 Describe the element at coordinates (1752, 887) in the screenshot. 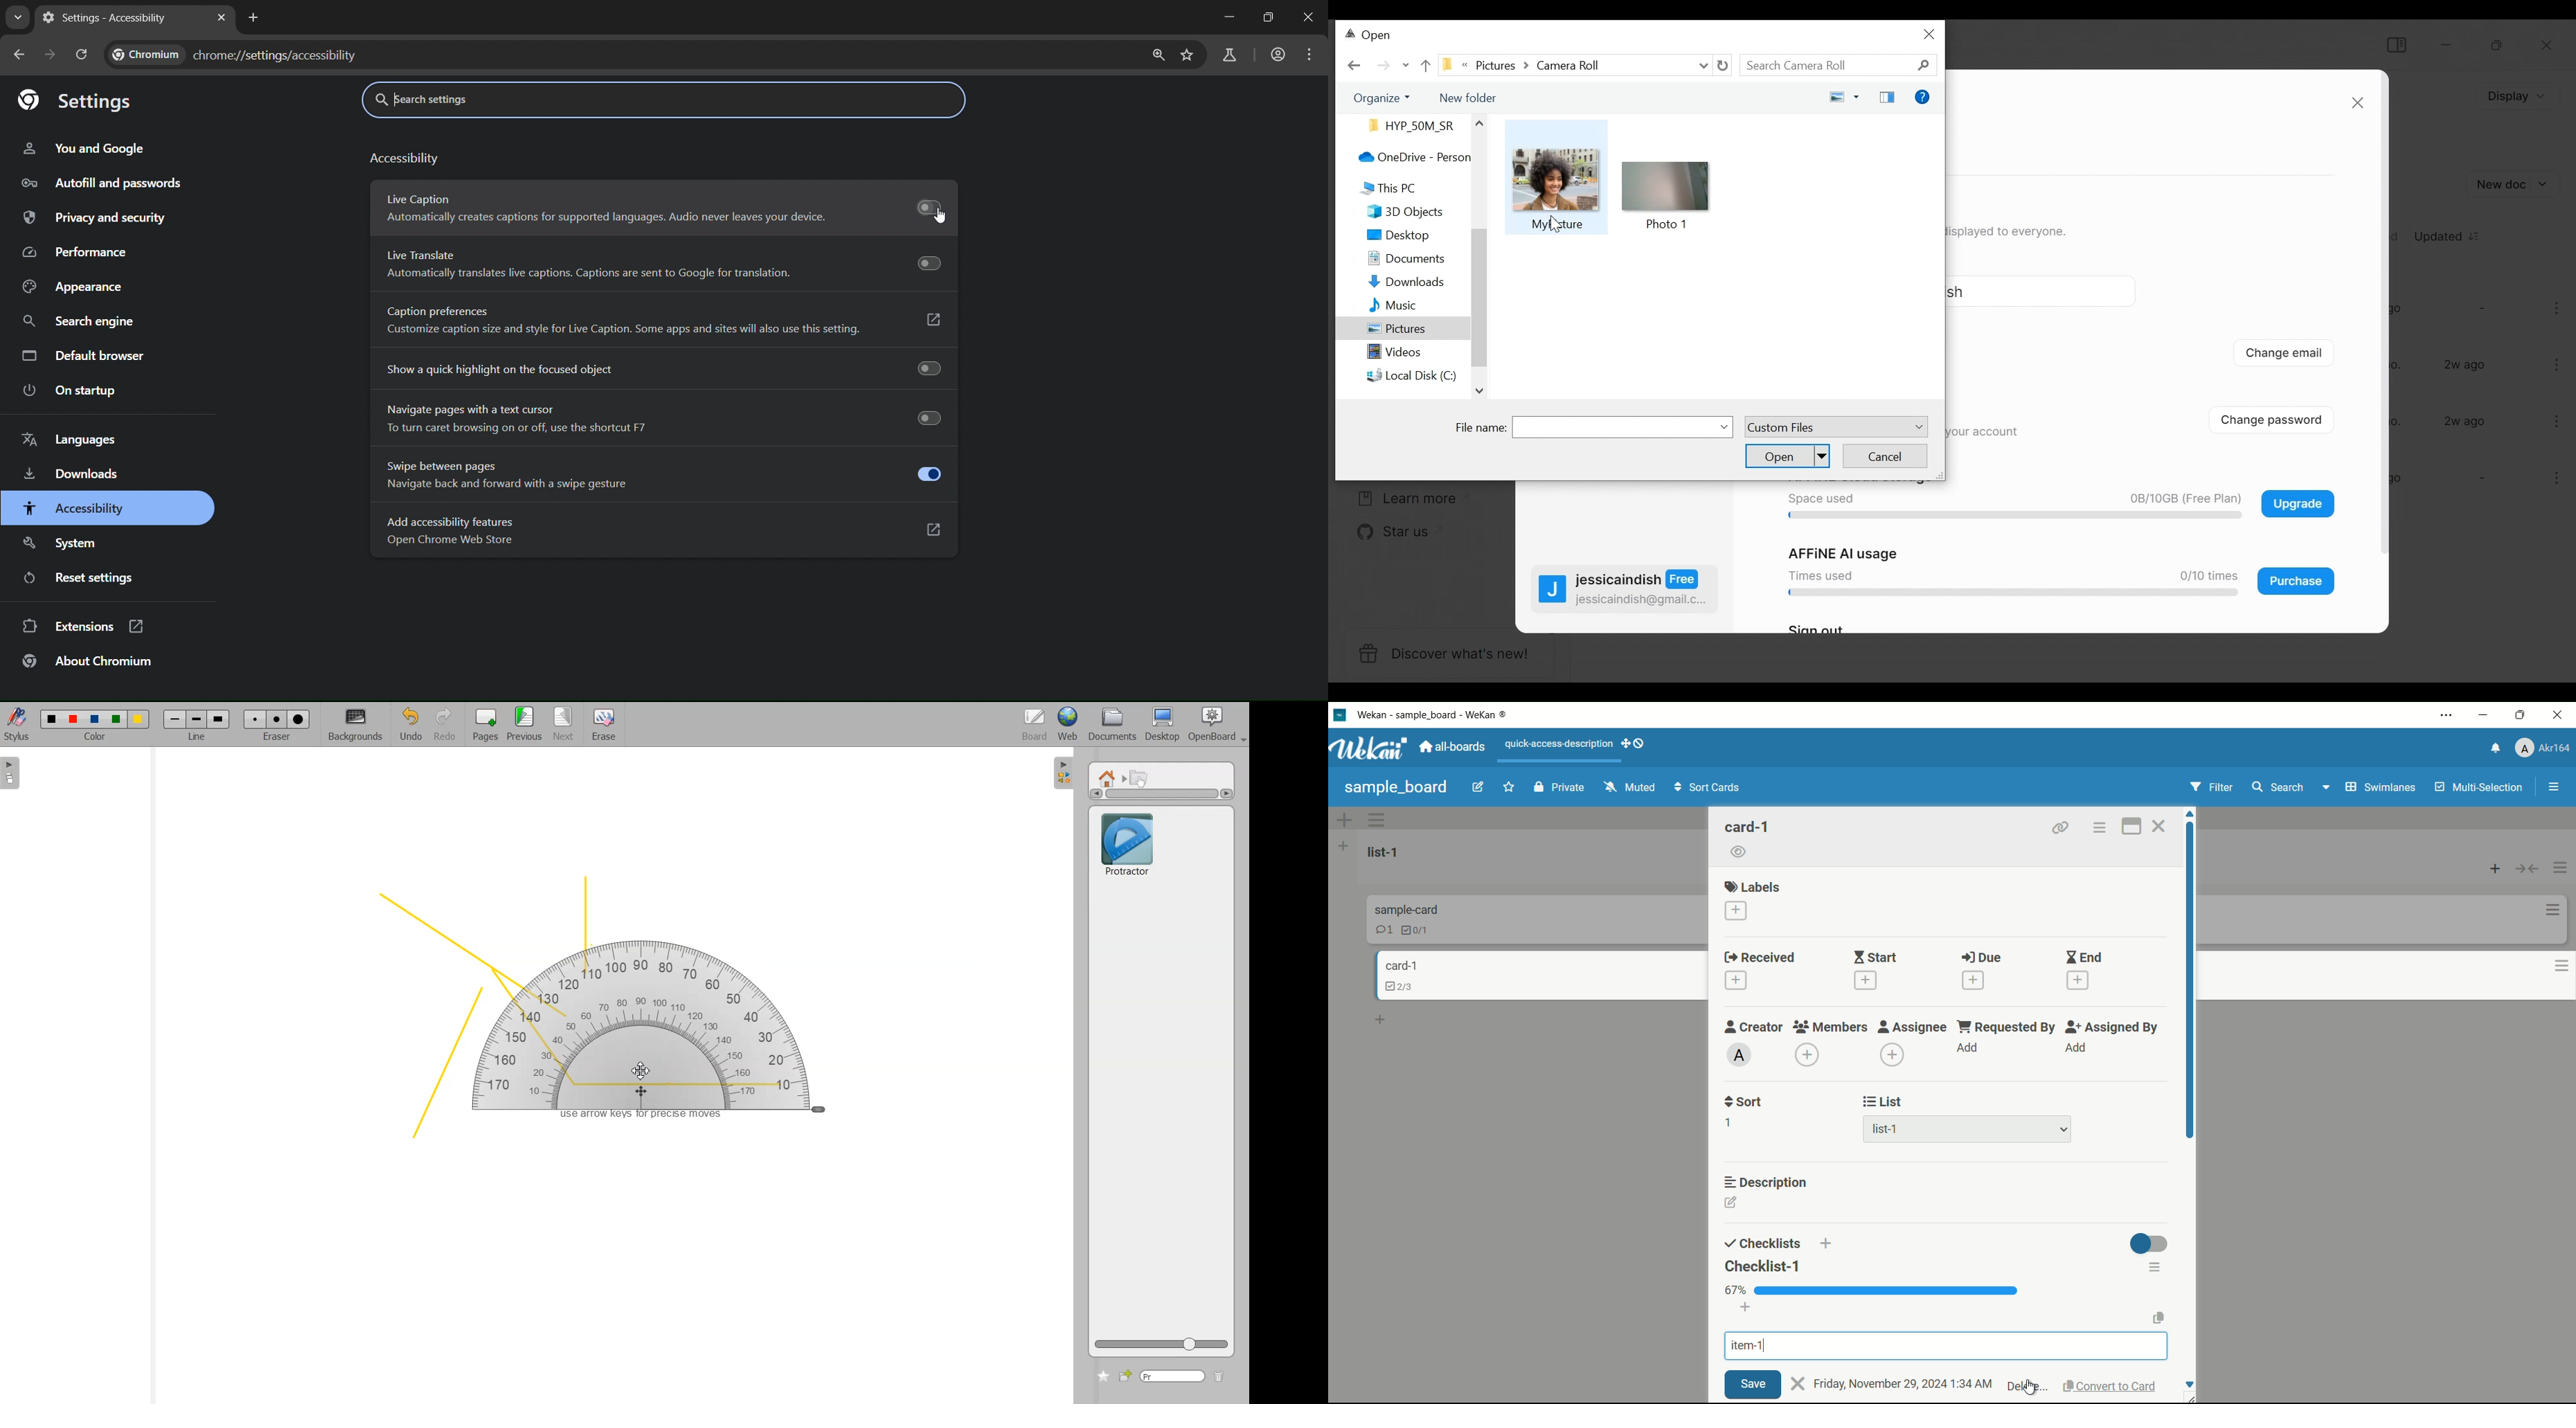

I see `labels` at that location.